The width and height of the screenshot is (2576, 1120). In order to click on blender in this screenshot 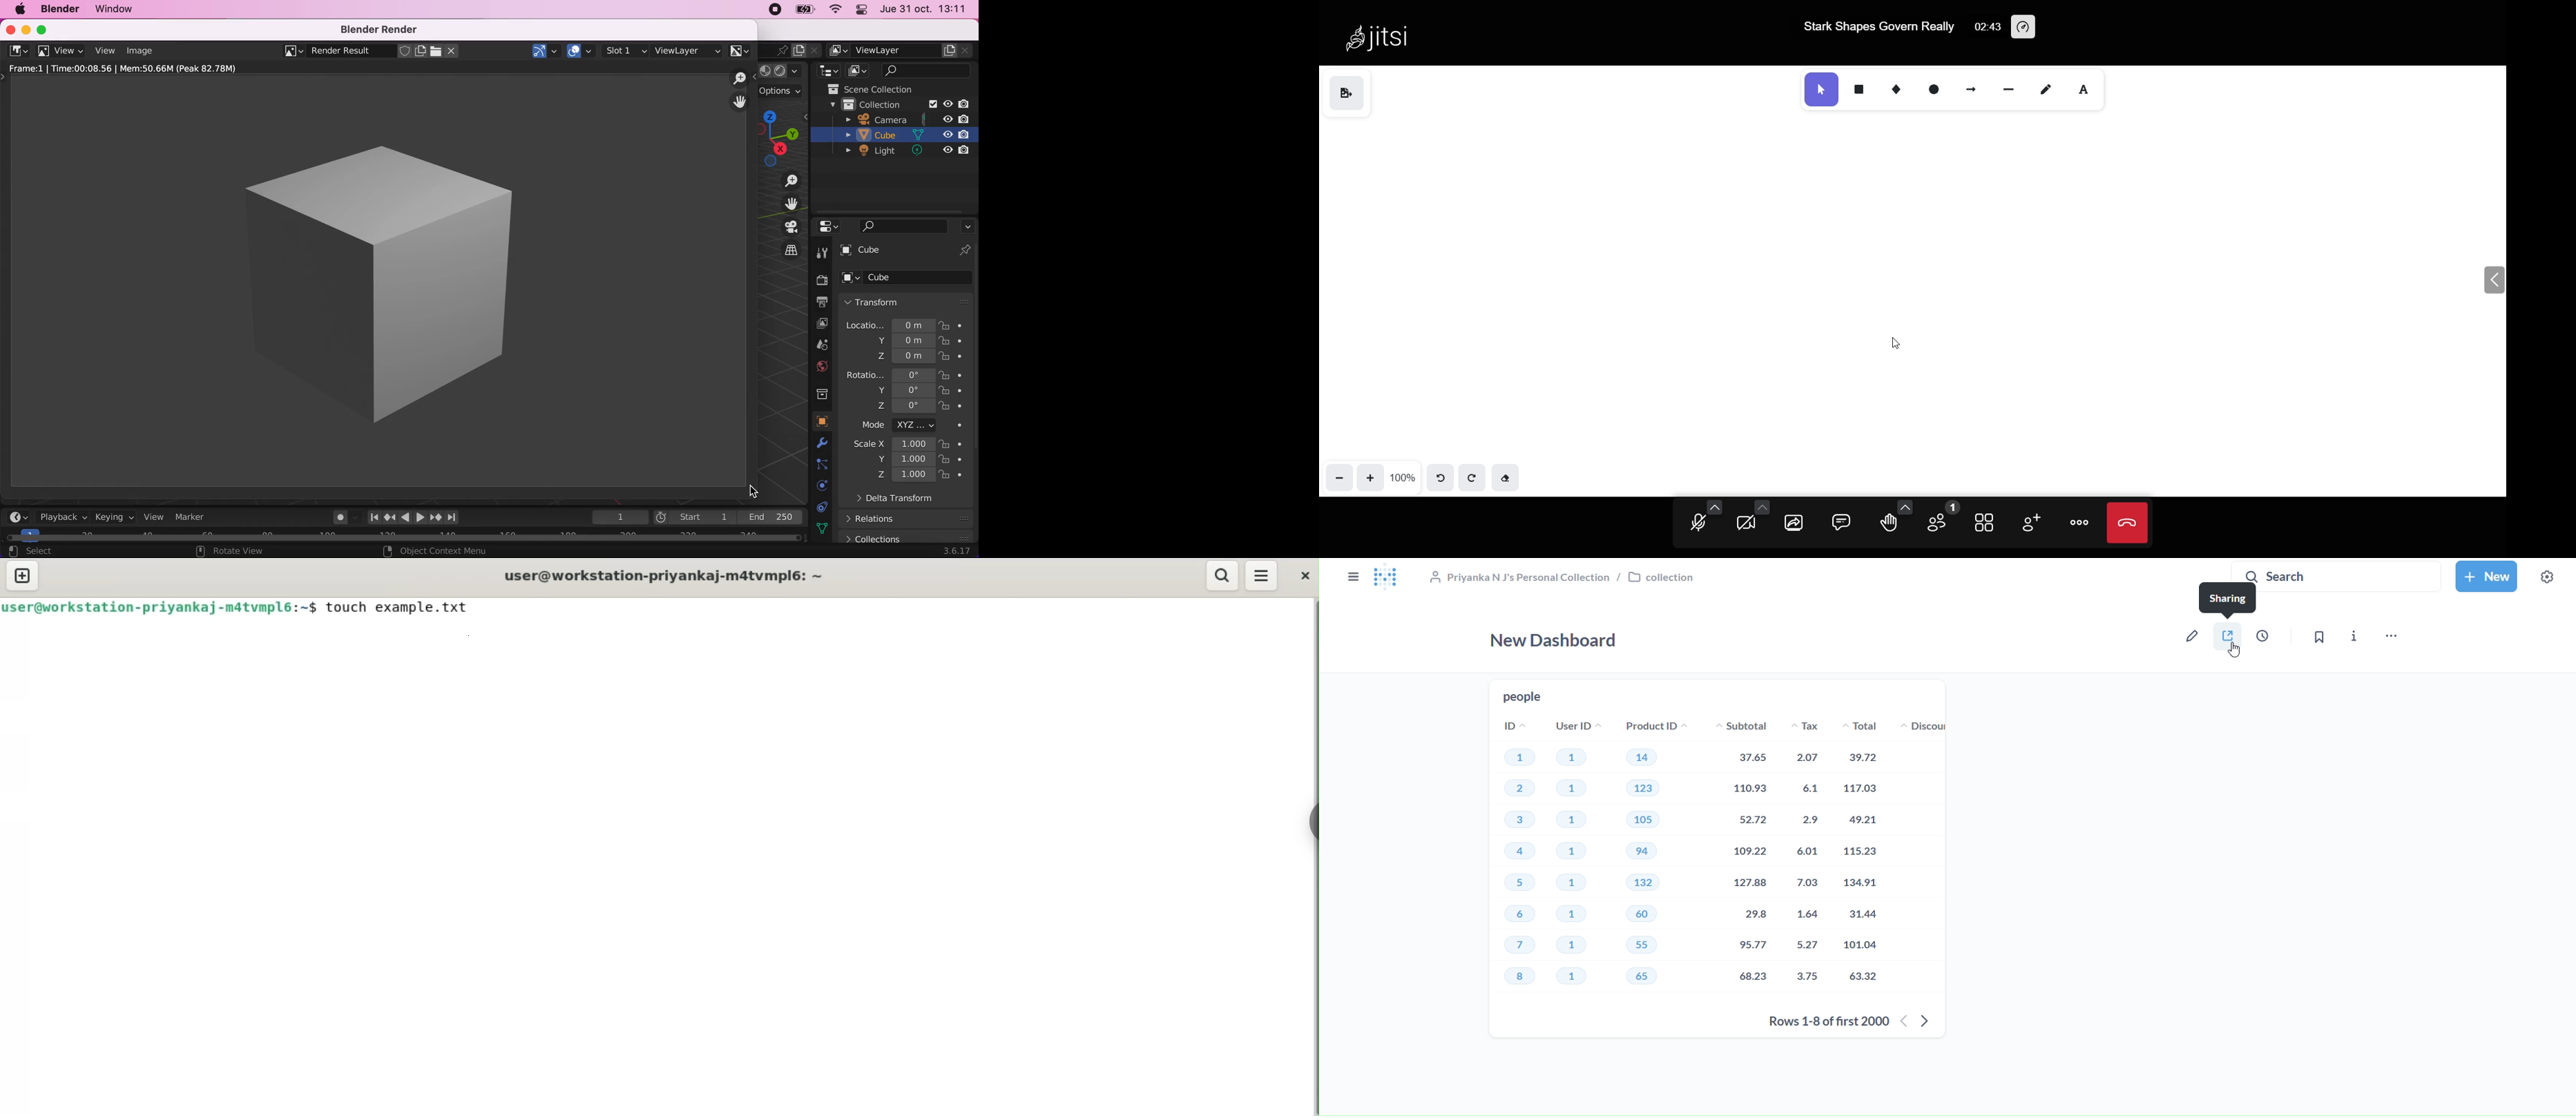, I will do `click(59, 10)`.